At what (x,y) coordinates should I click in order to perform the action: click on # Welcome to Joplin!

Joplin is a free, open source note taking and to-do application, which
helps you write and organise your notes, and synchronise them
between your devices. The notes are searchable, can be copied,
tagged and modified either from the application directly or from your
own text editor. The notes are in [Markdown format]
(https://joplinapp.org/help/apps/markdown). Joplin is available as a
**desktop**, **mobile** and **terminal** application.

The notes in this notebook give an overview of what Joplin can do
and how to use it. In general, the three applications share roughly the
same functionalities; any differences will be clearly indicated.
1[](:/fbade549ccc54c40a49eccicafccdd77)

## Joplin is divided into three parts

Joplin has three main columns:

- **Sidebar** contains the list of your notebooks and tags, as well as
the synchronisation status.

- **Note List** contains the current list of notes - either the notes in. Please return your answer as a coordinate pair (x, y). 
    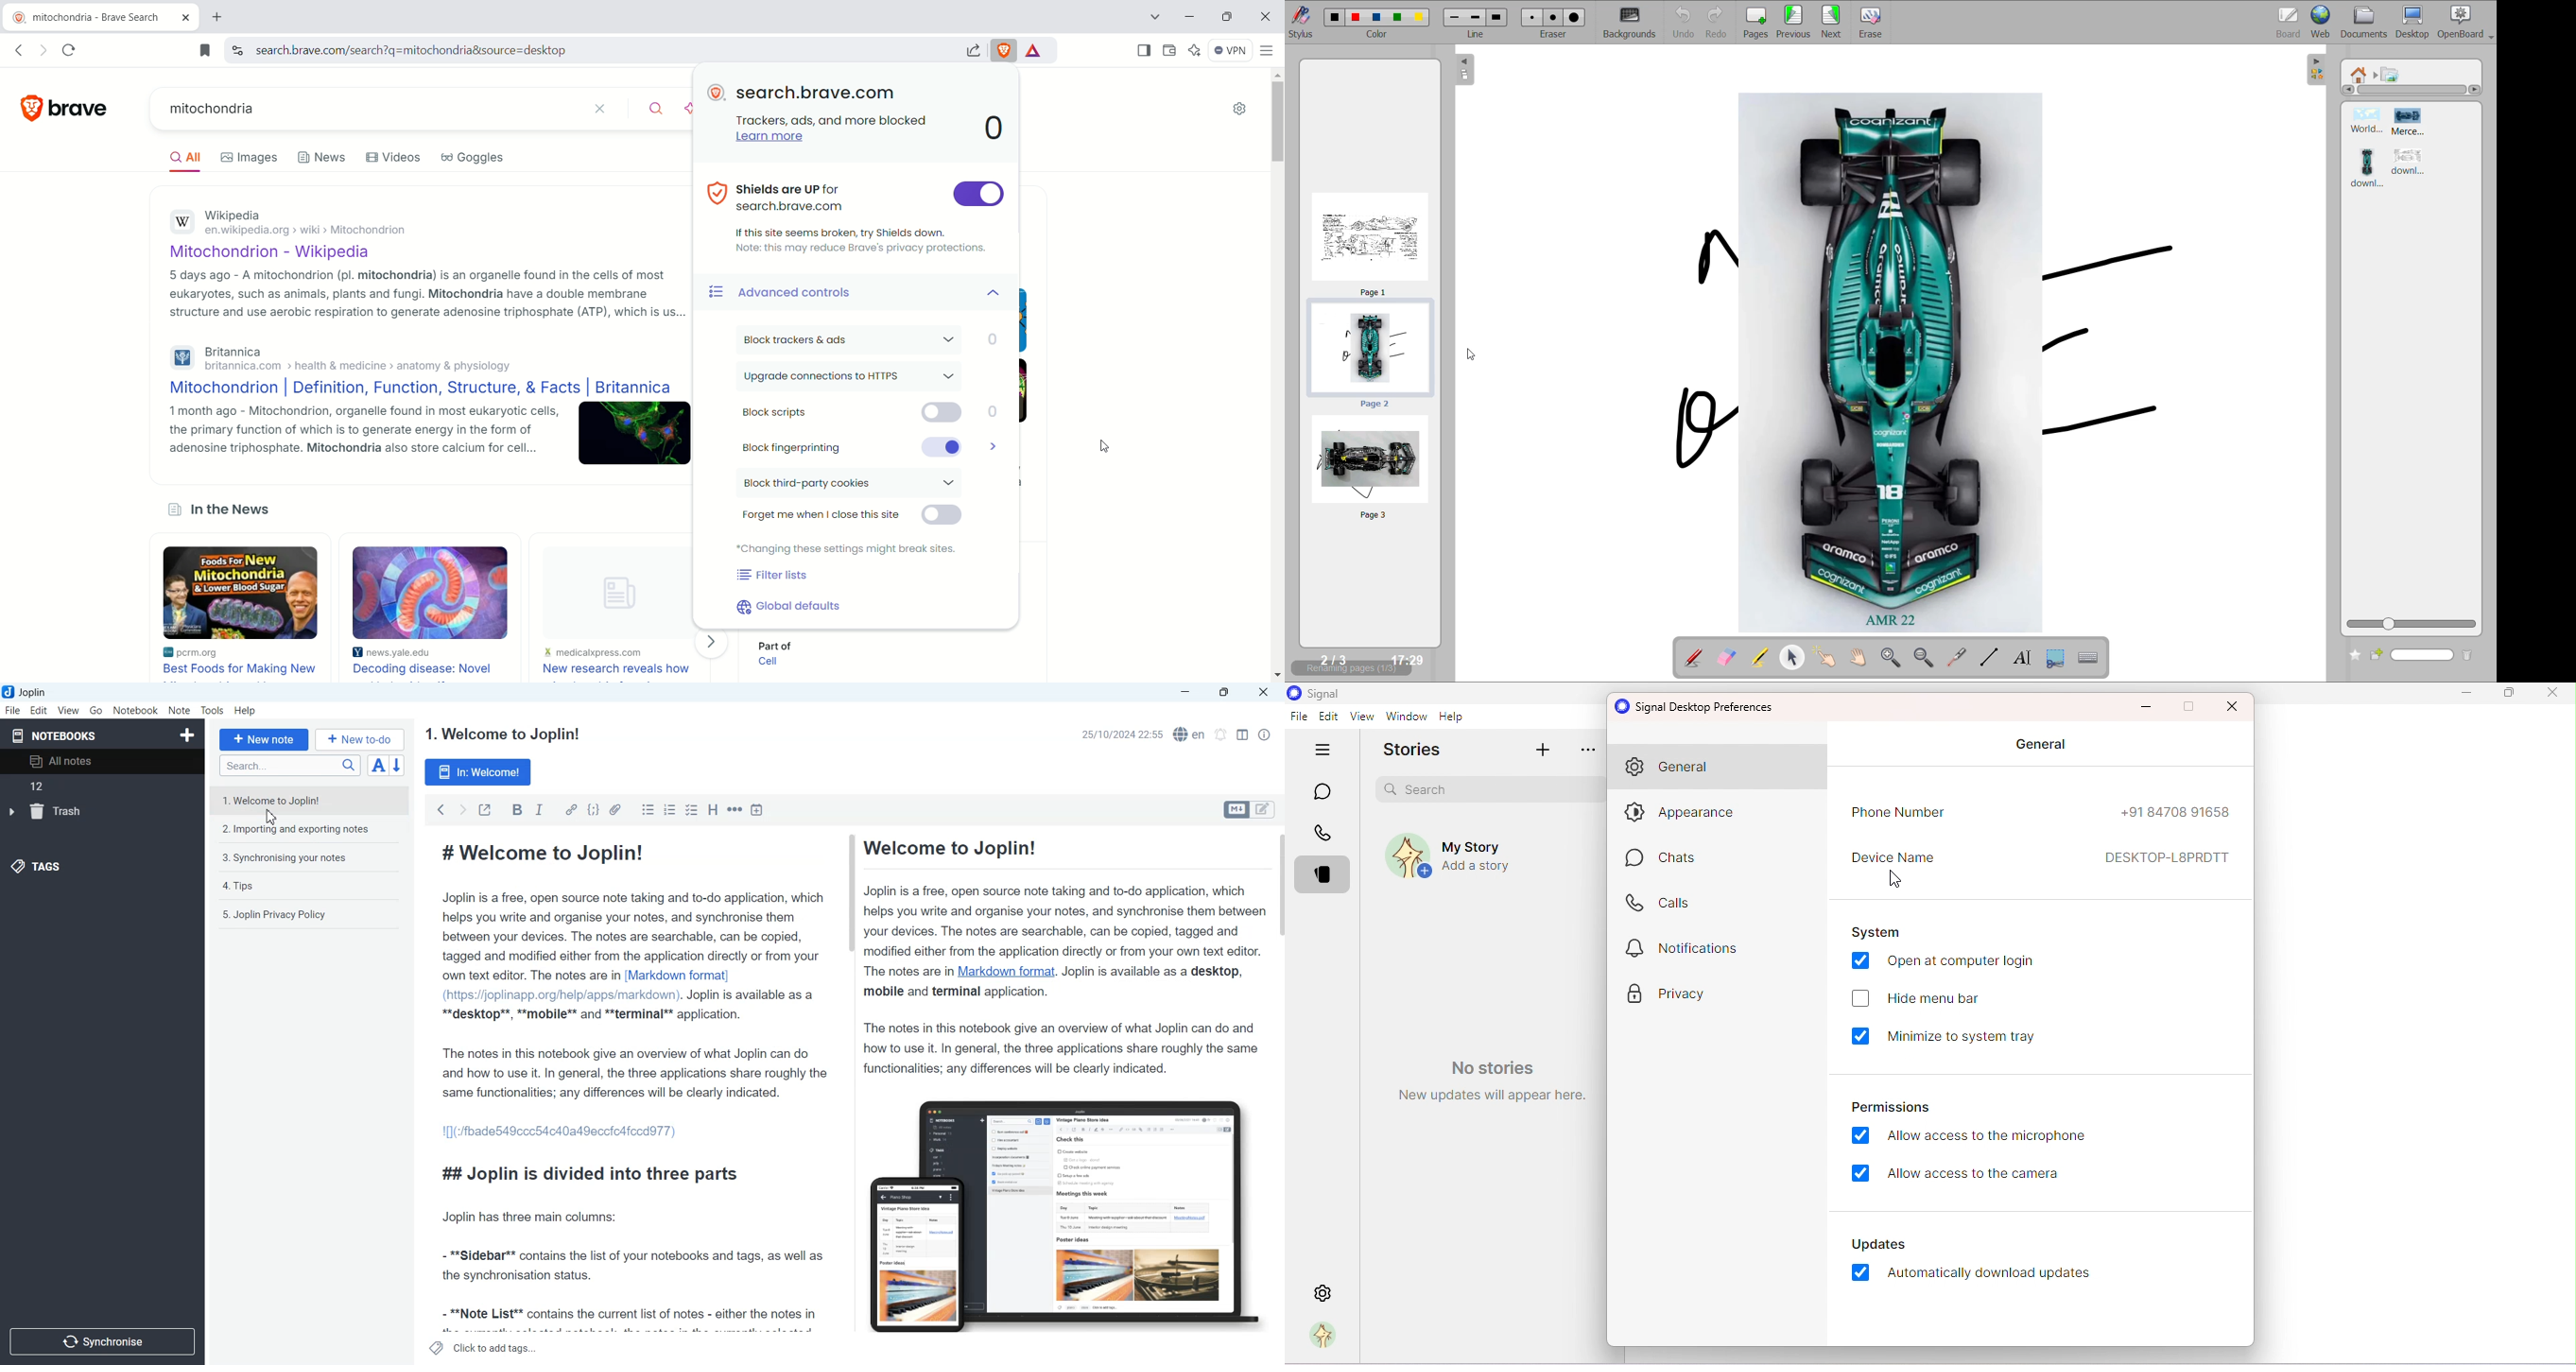
    Looking at the image, I should click on (634, 1085).